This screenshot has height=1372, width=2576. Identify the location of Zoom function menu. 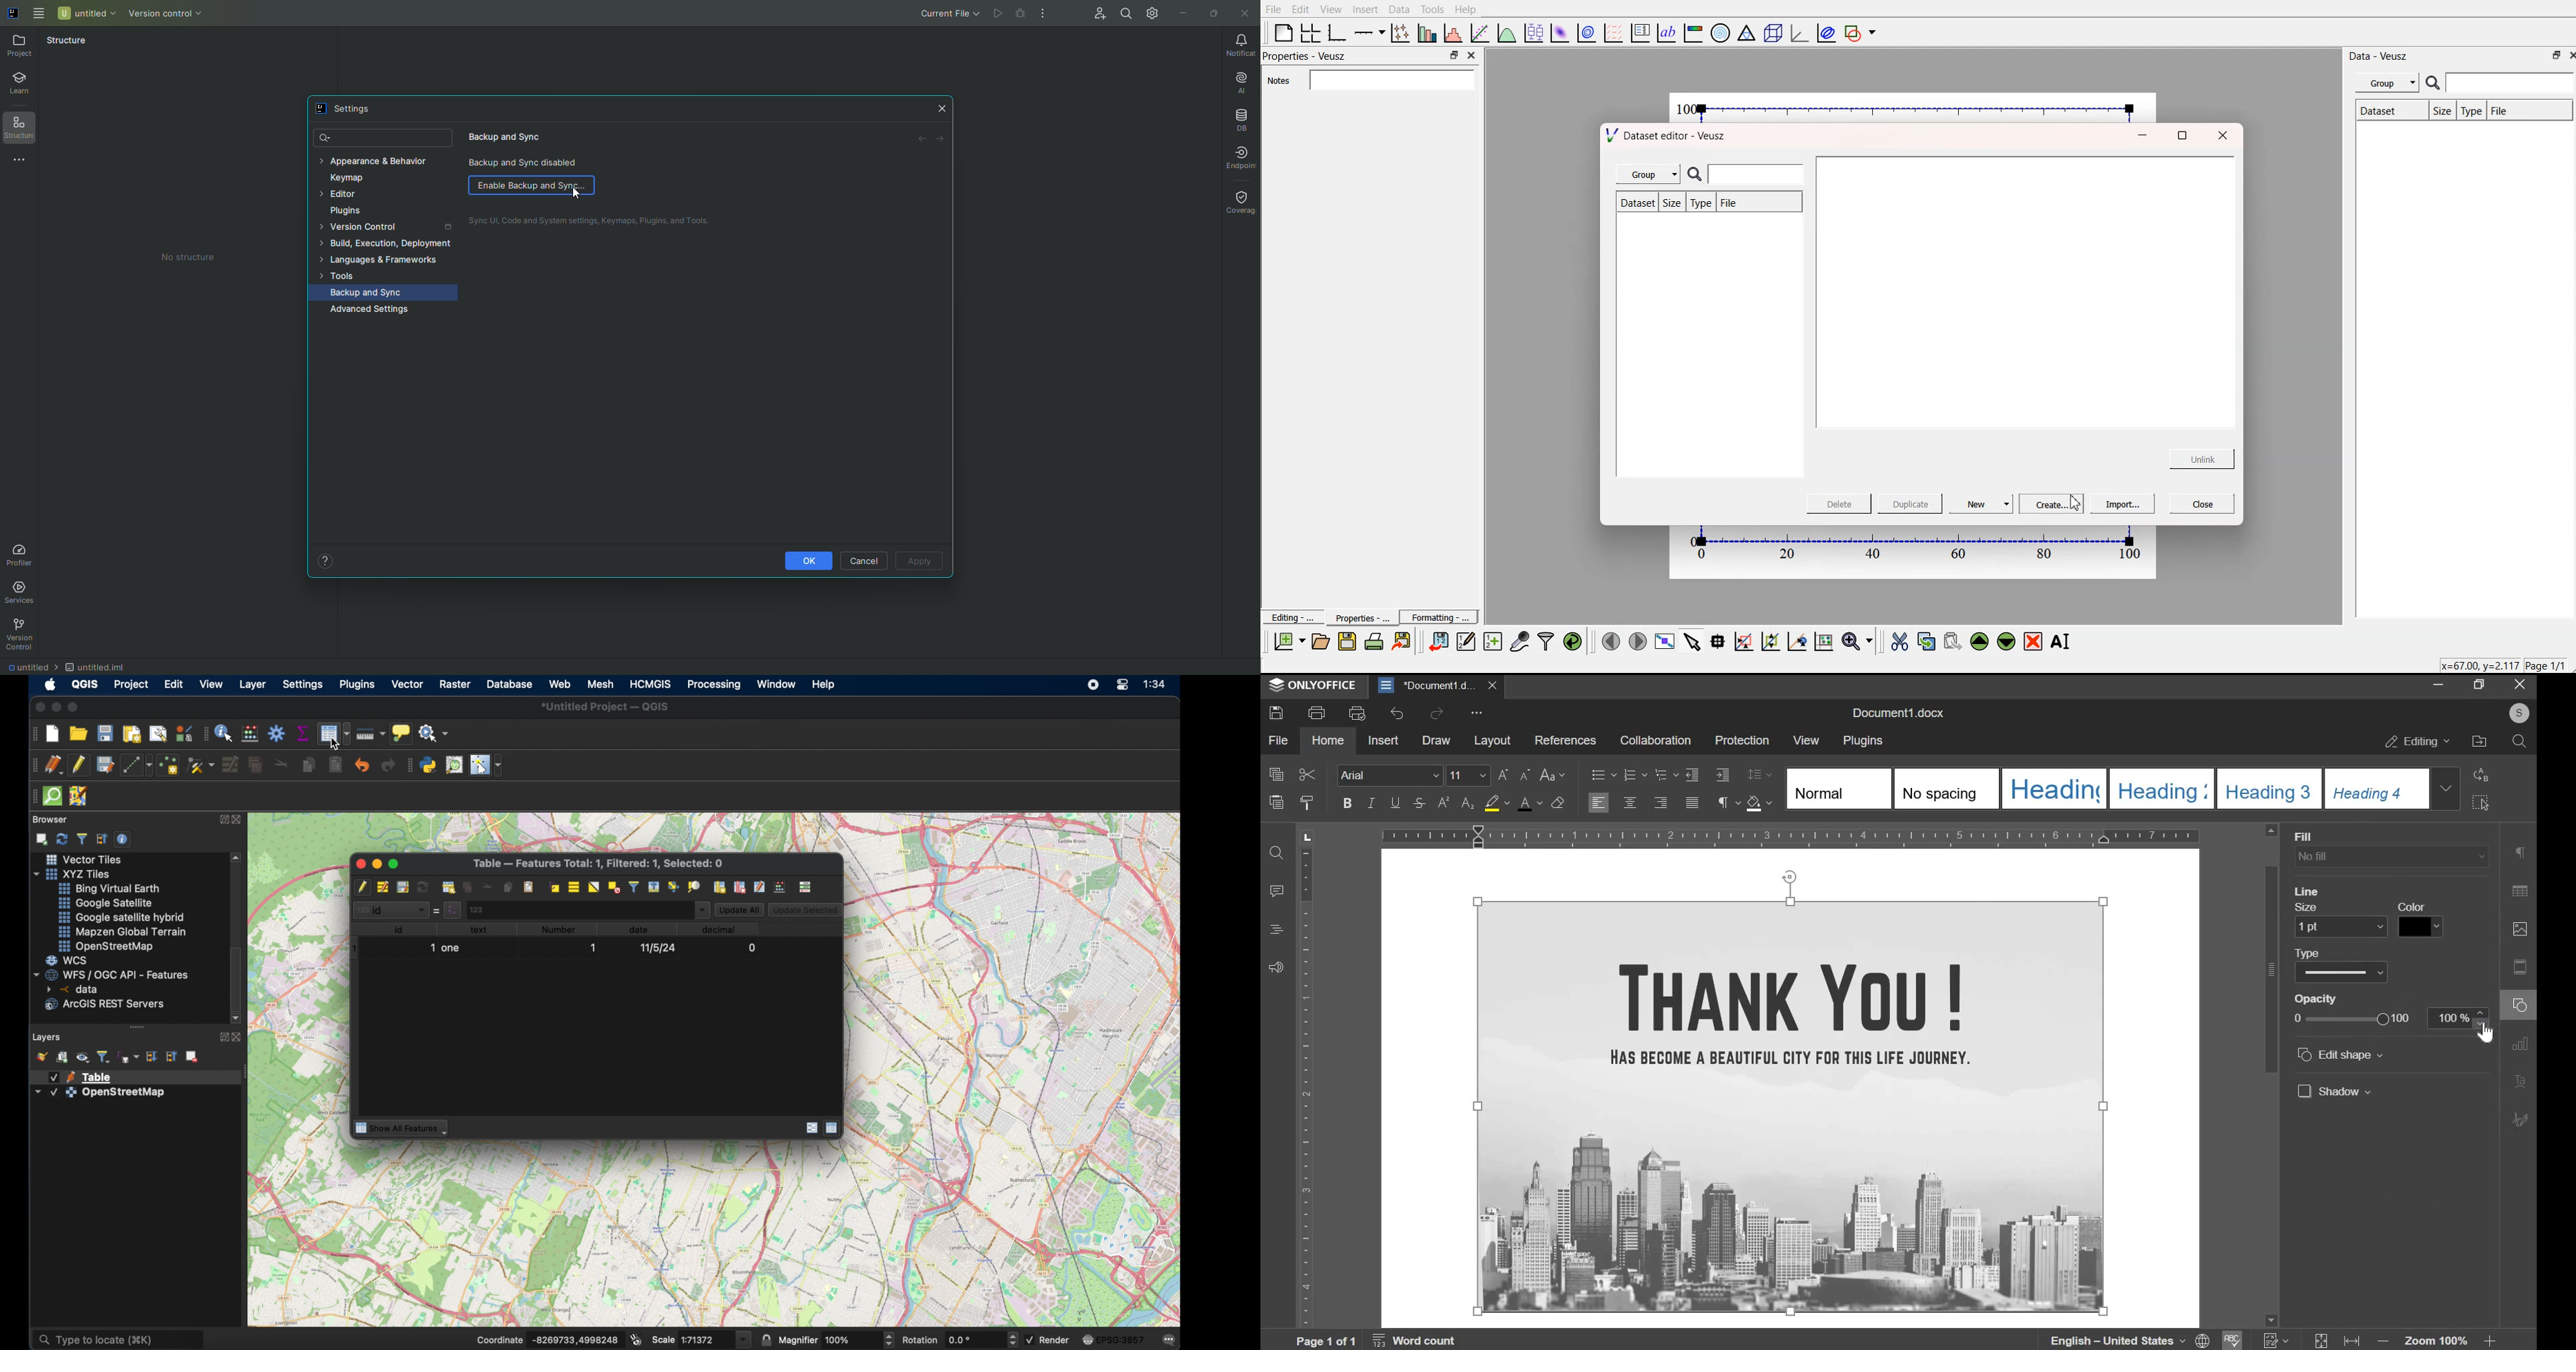
(1858, 641).